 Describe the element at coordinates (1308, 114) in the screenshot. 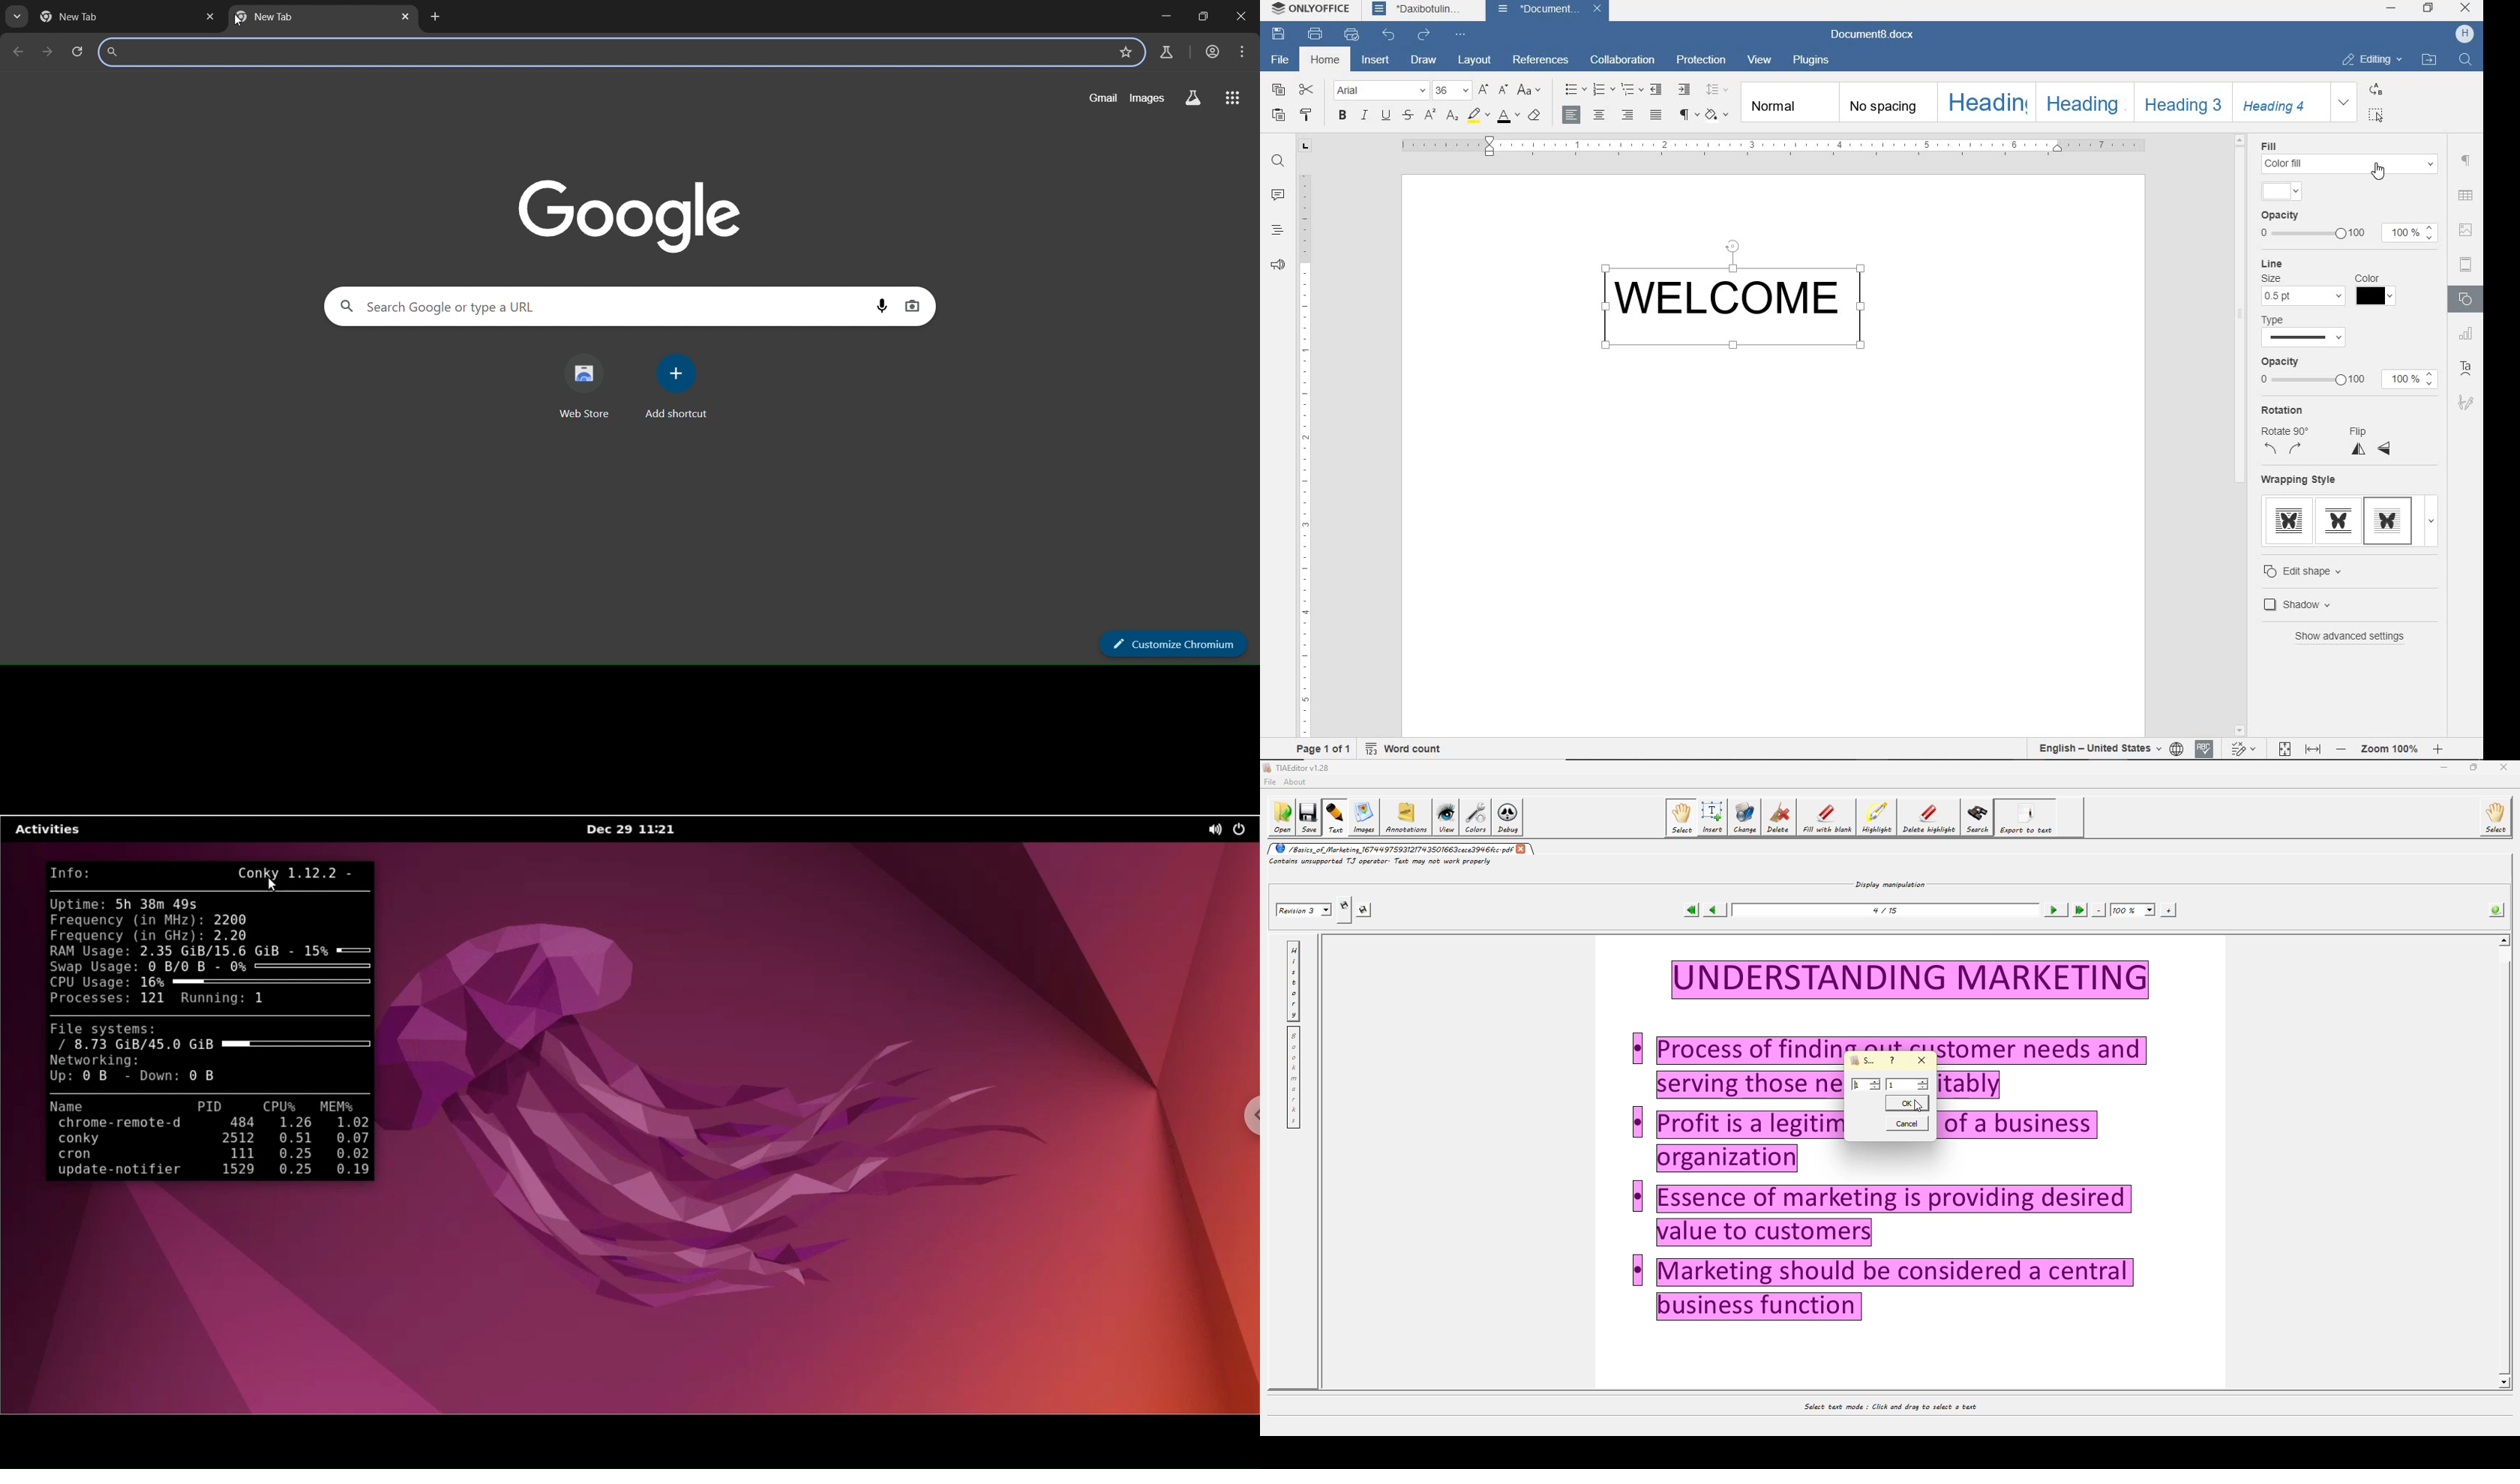

I see `COPY STYLE` at that location.